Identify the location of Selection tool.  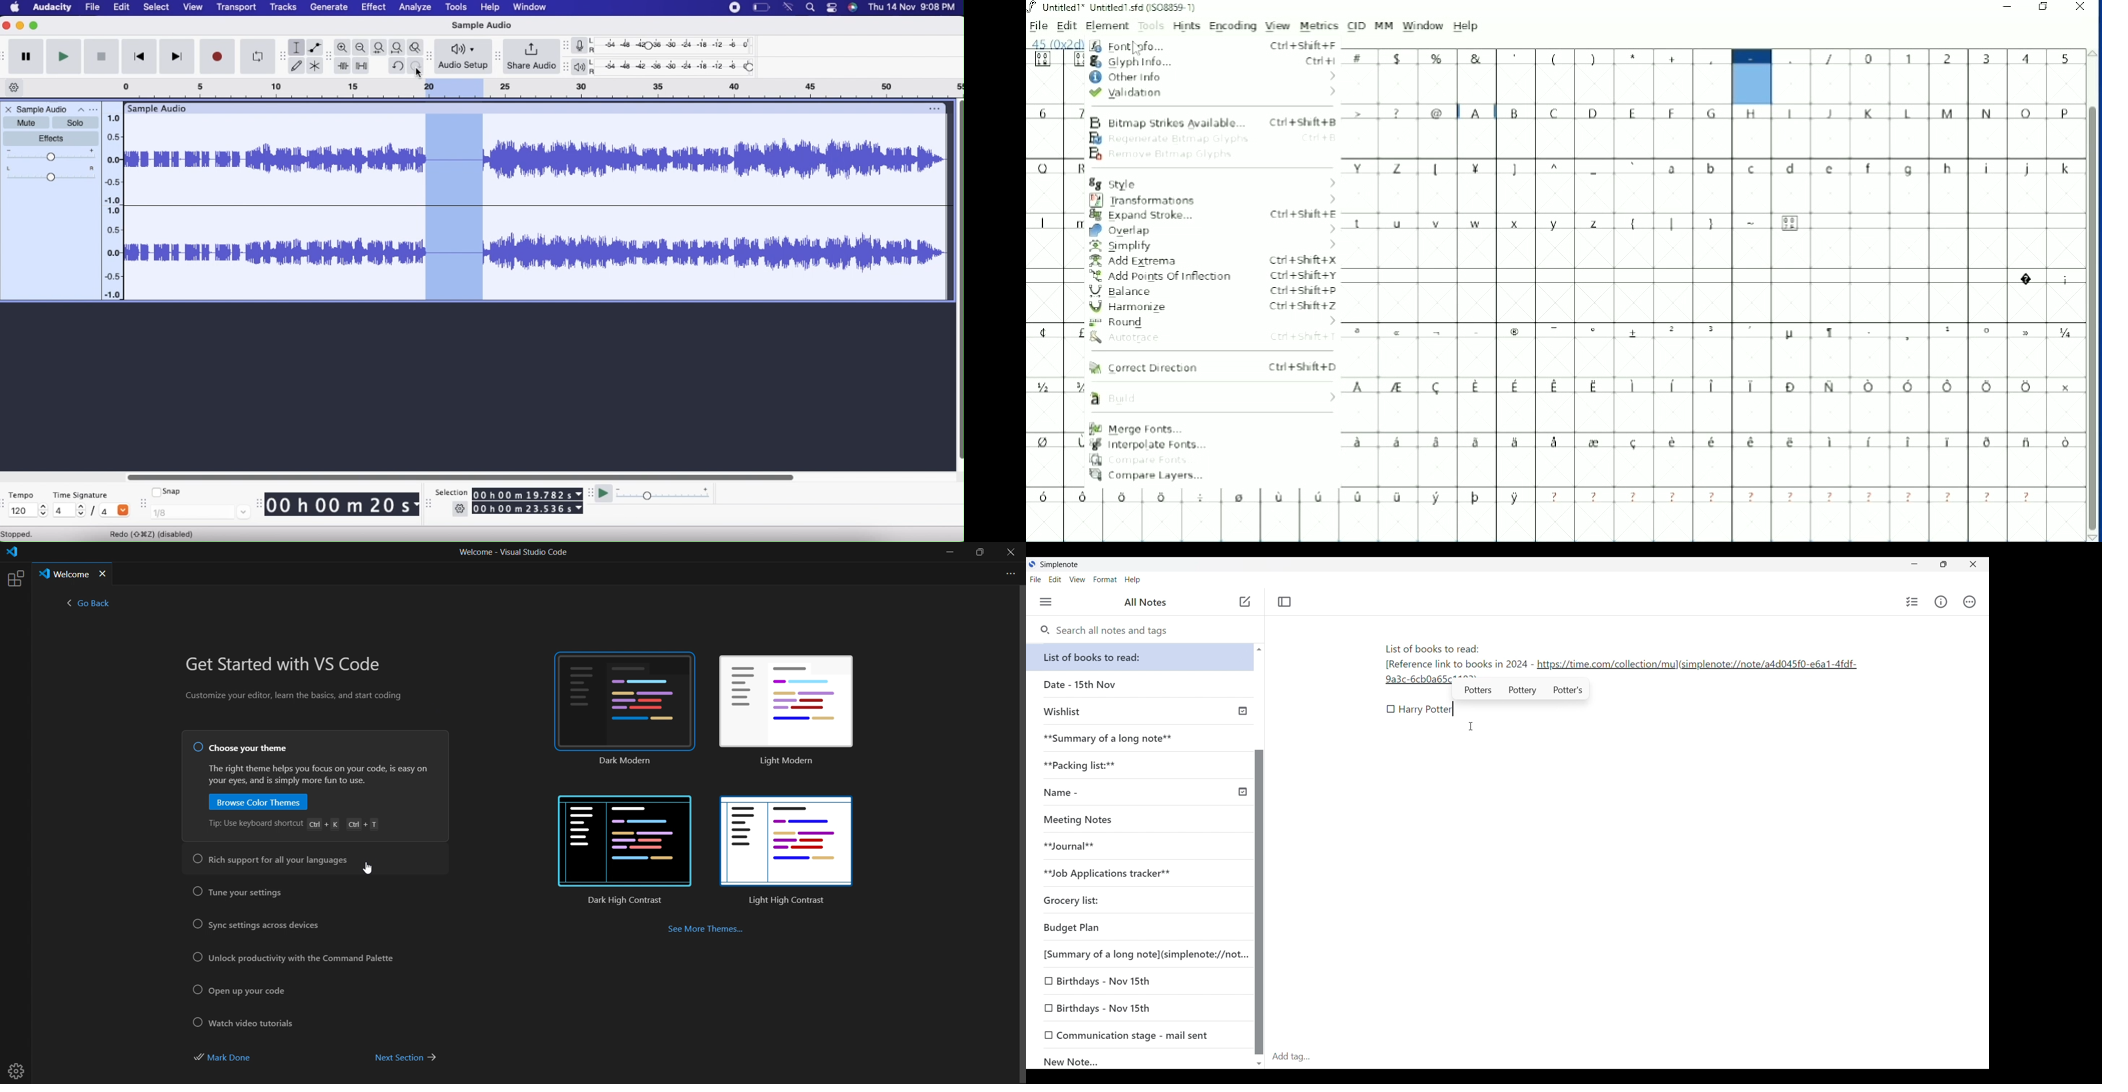
(296, 48).